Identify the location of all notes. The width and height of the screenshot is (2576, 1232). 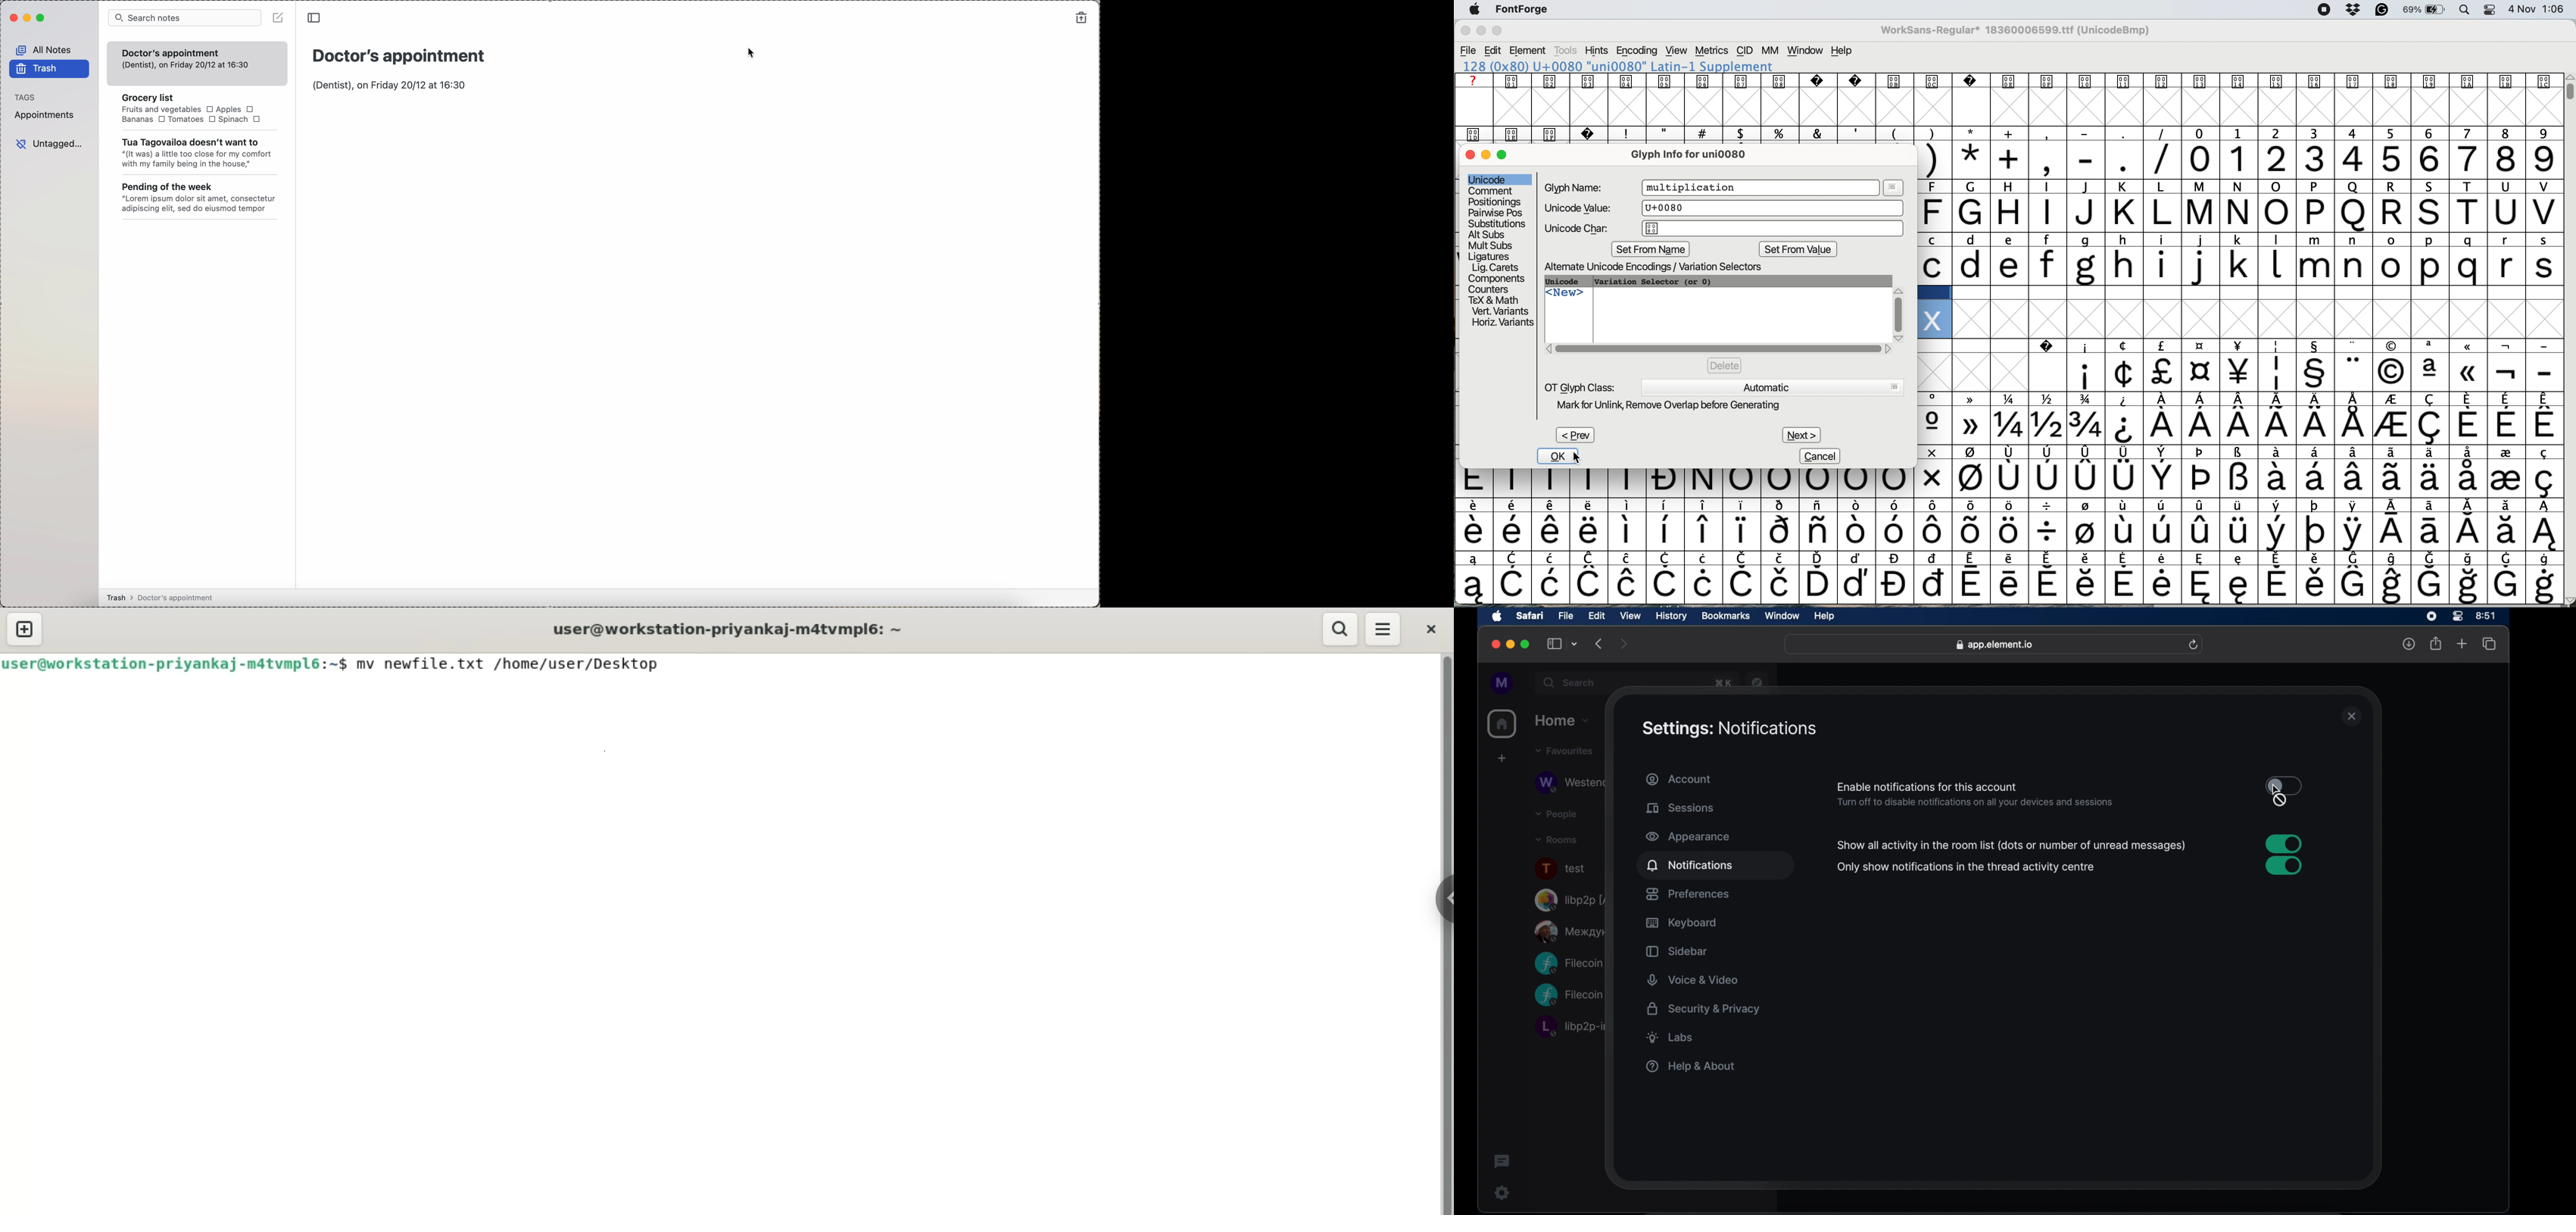
(45, 48).